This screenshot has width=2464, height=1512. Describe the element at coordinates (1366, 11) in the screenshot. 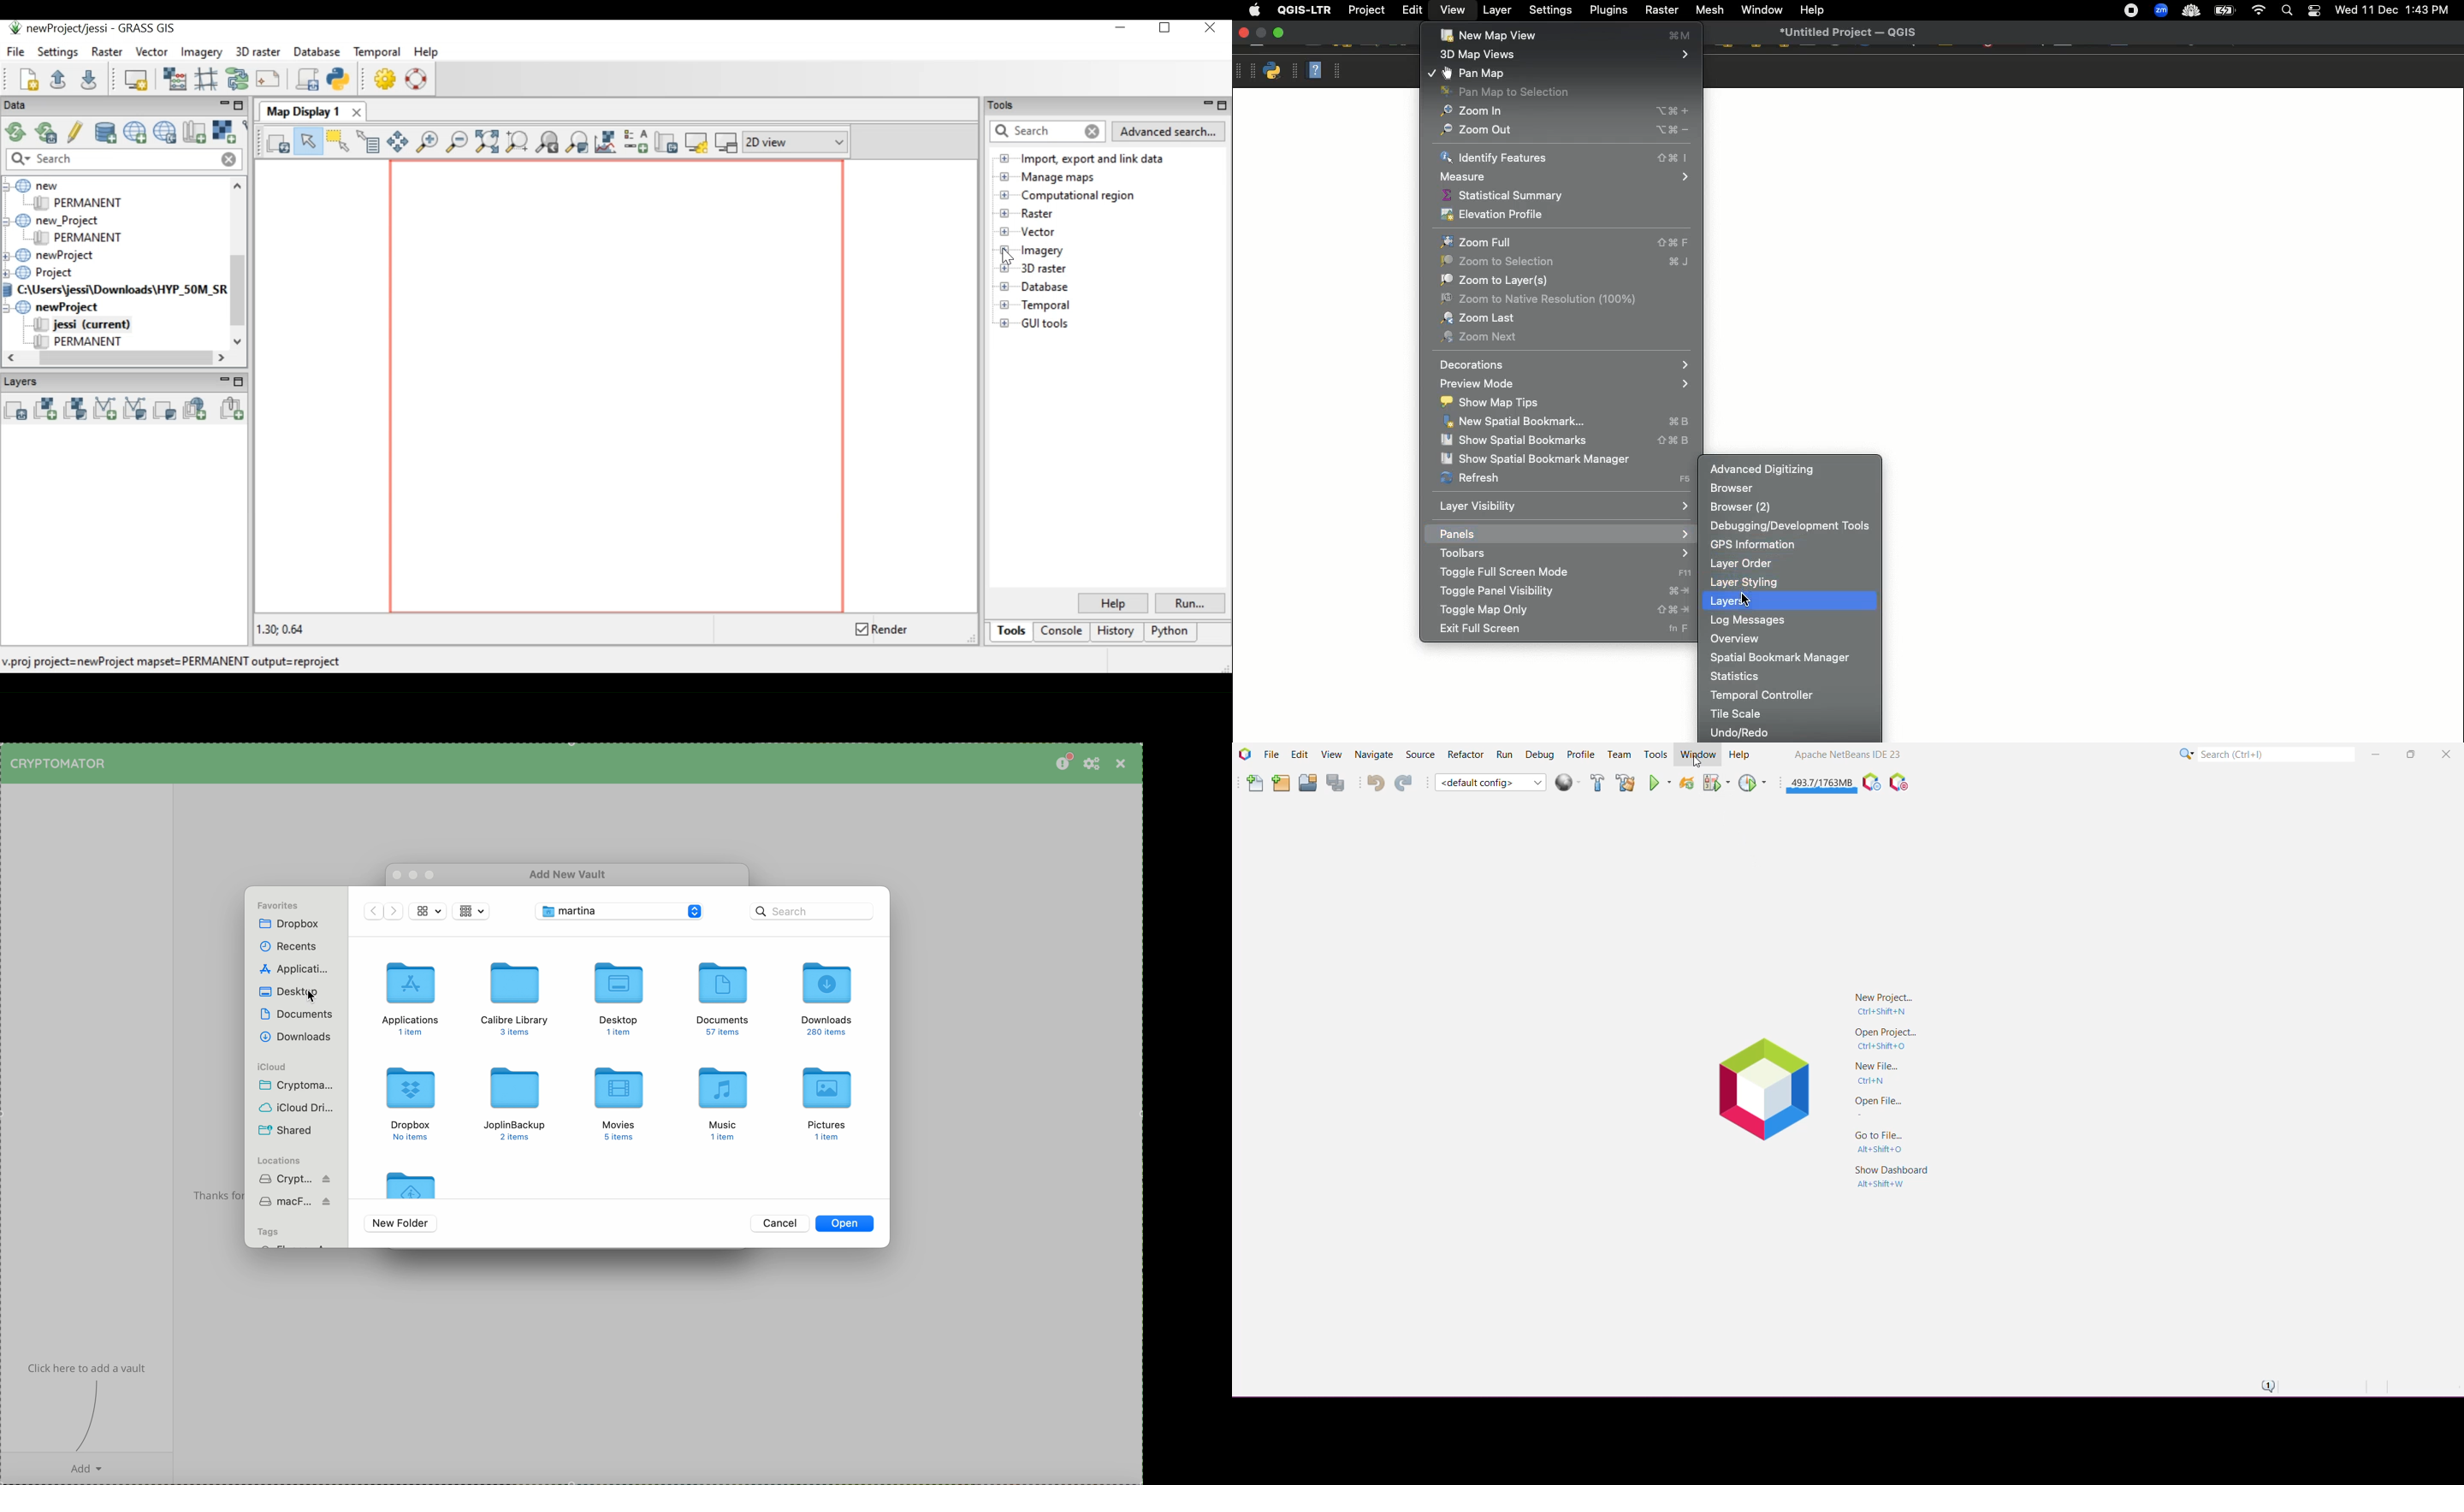

I see `Project` at that location.